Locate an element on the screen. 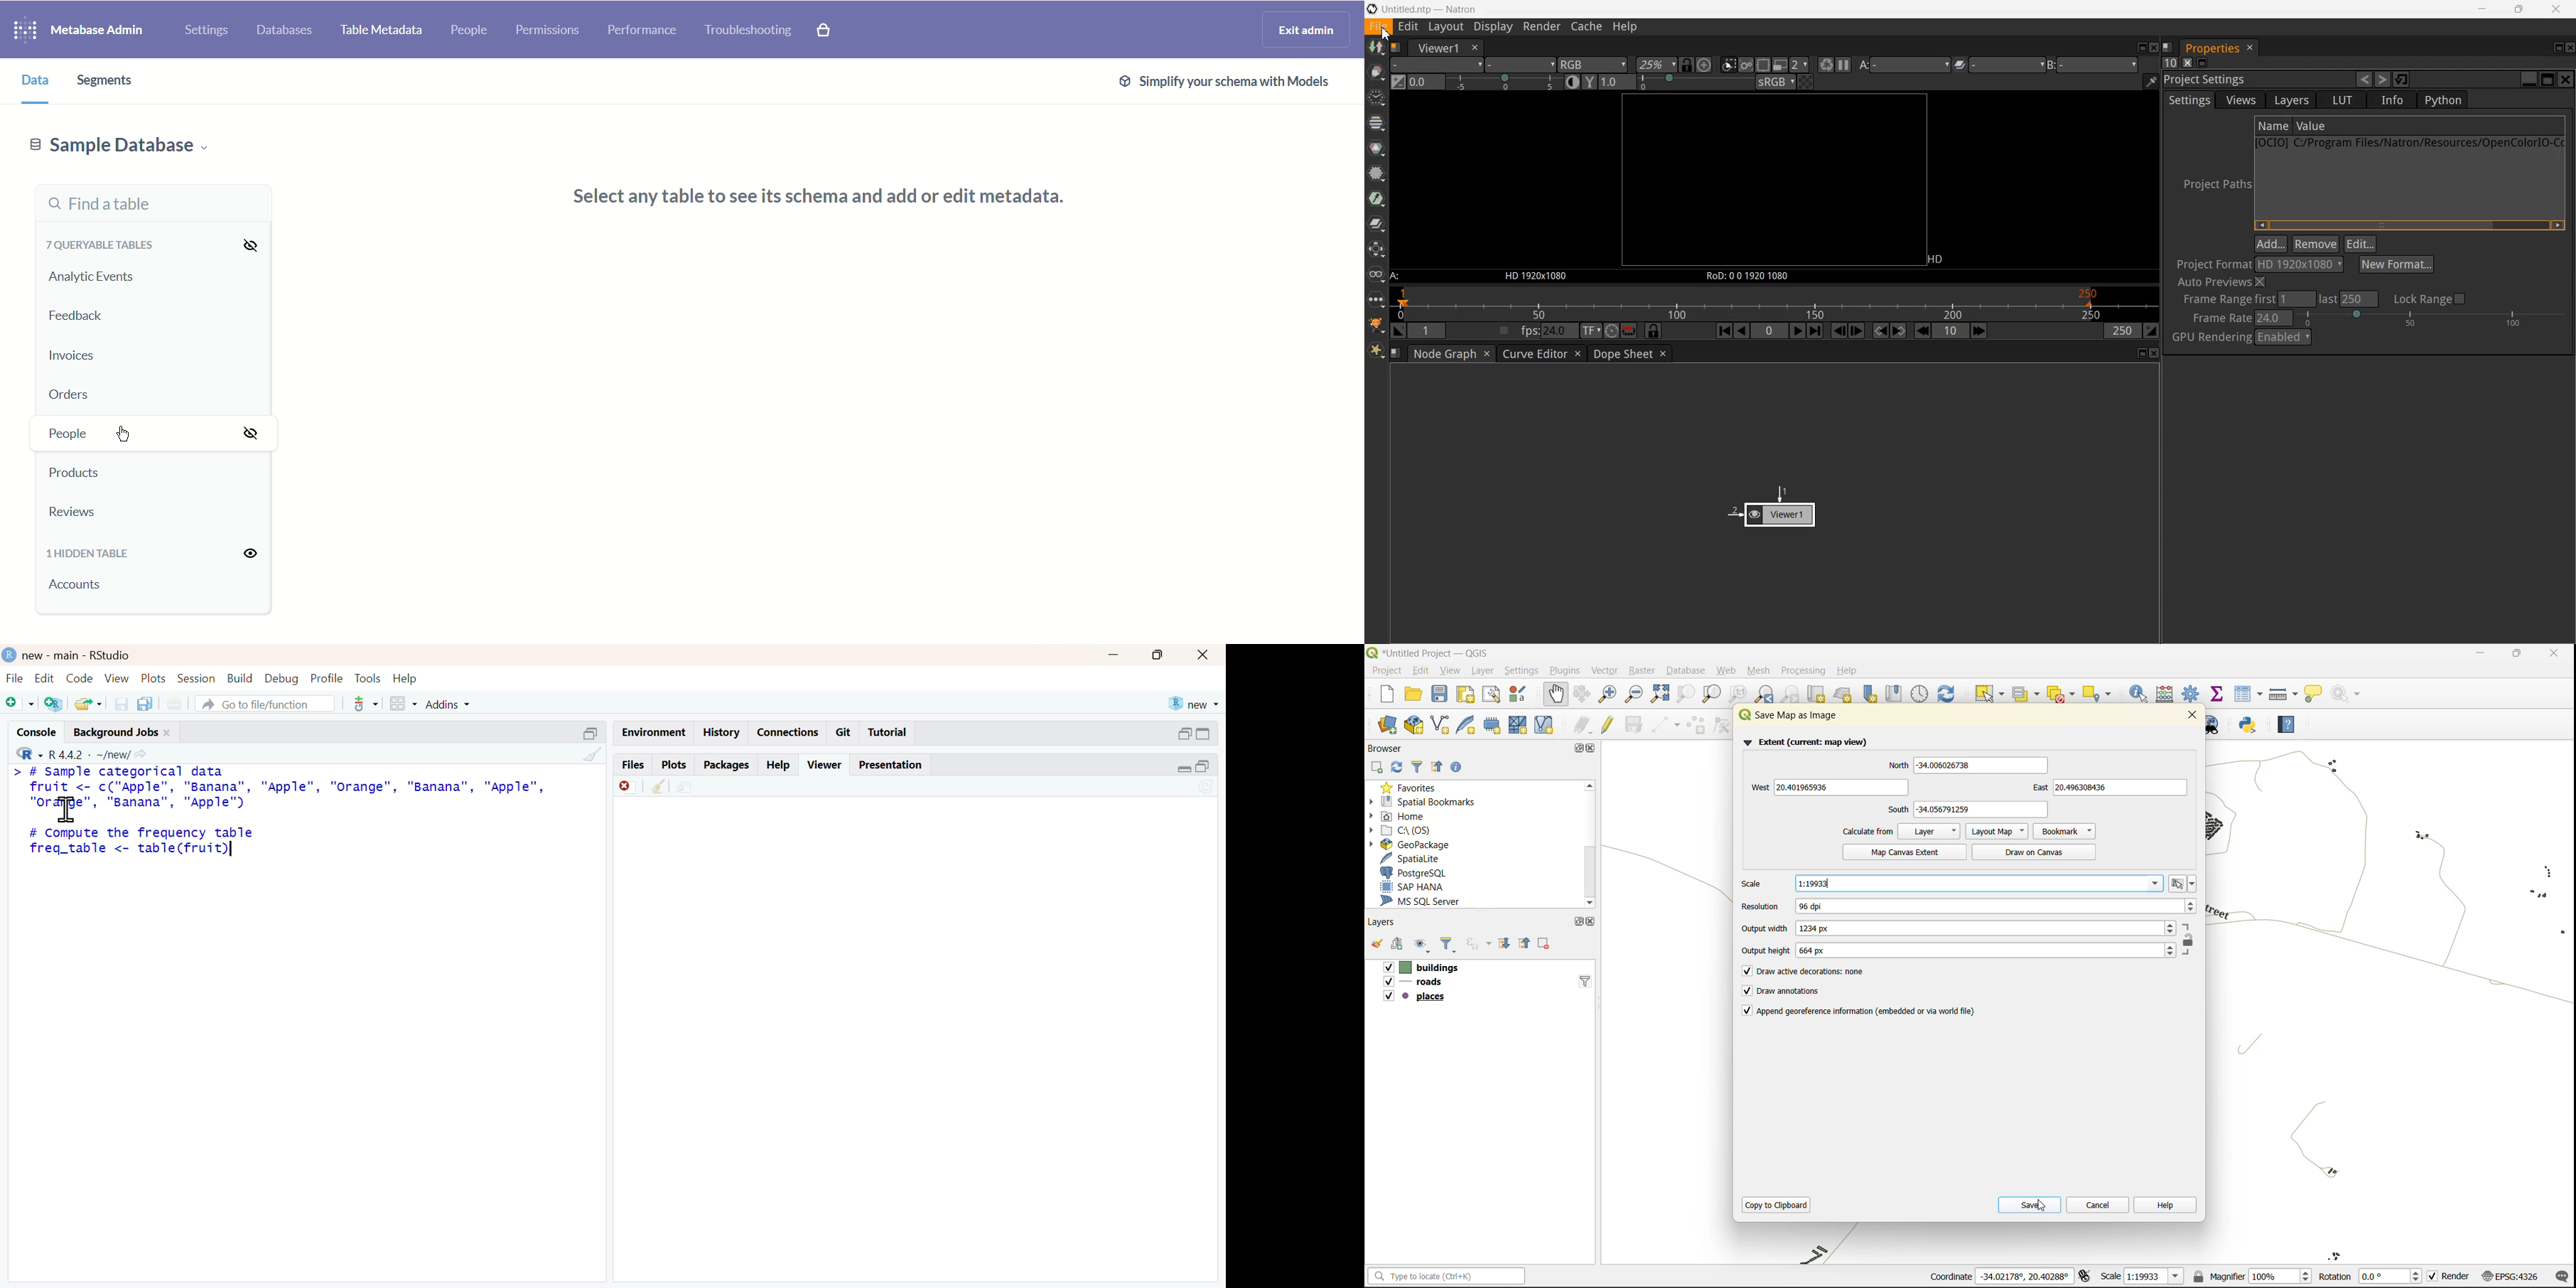 This screenshot has width=2576, height=1288. print new file is located at coordinates (176, 705).